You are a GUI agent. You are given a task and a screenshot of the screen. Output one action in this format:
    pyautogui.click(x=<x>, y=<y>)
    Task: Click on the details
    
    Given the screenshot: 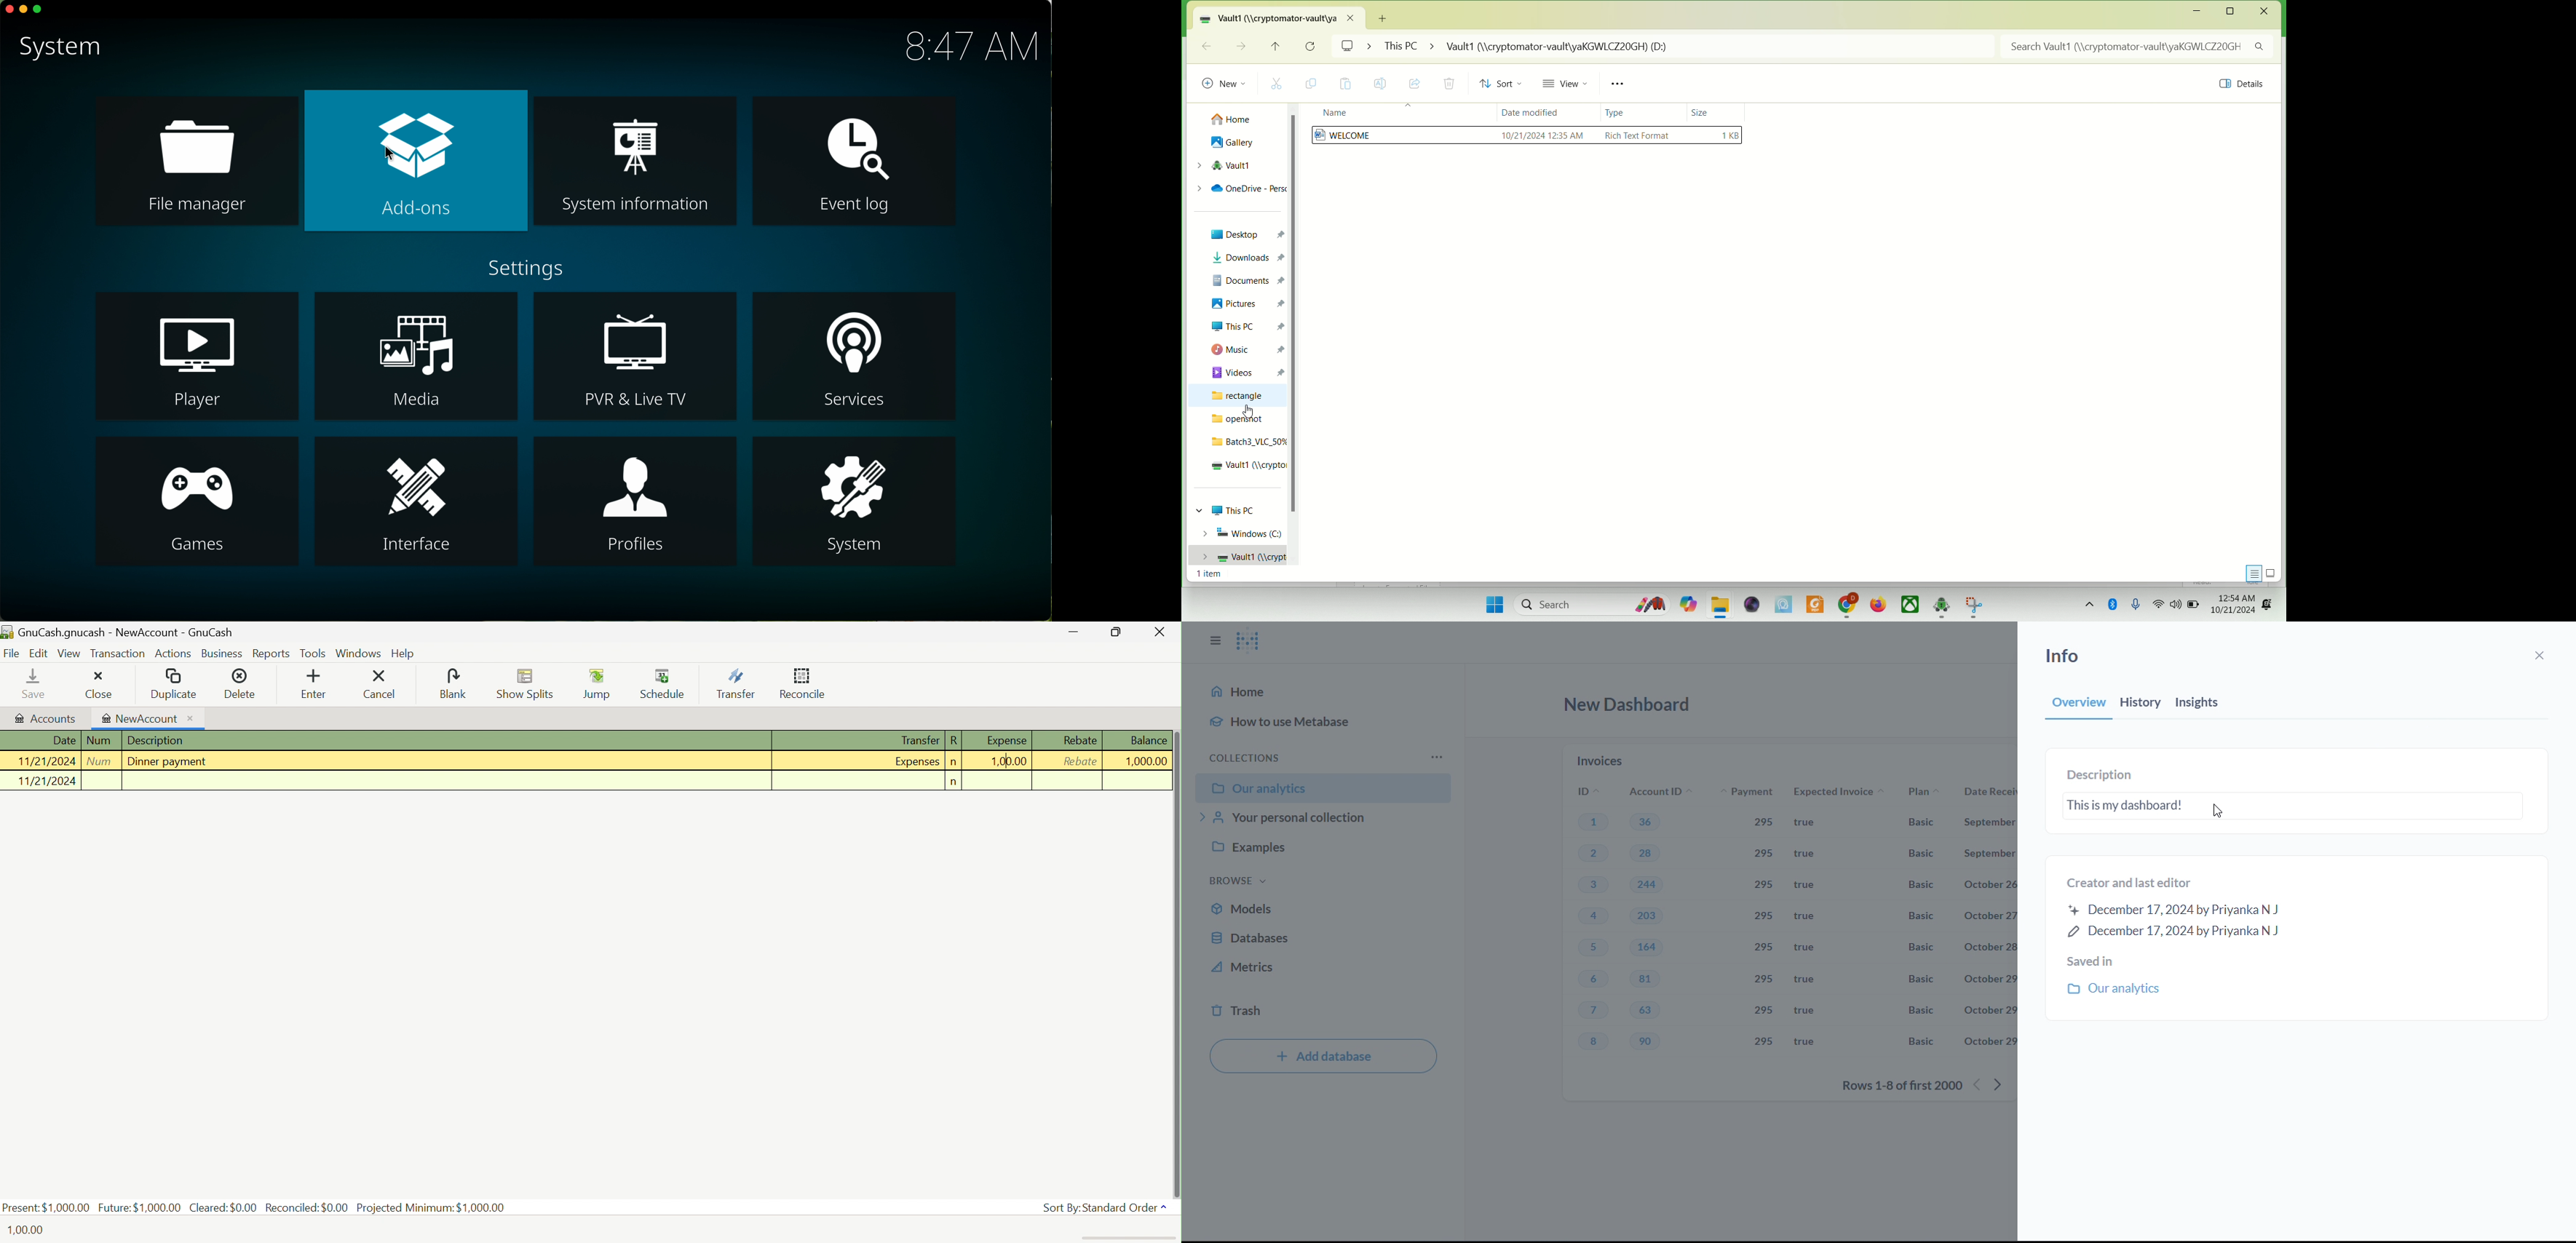 What is the action you would take?
    pyautogui.click(x=2238, y=86)
    